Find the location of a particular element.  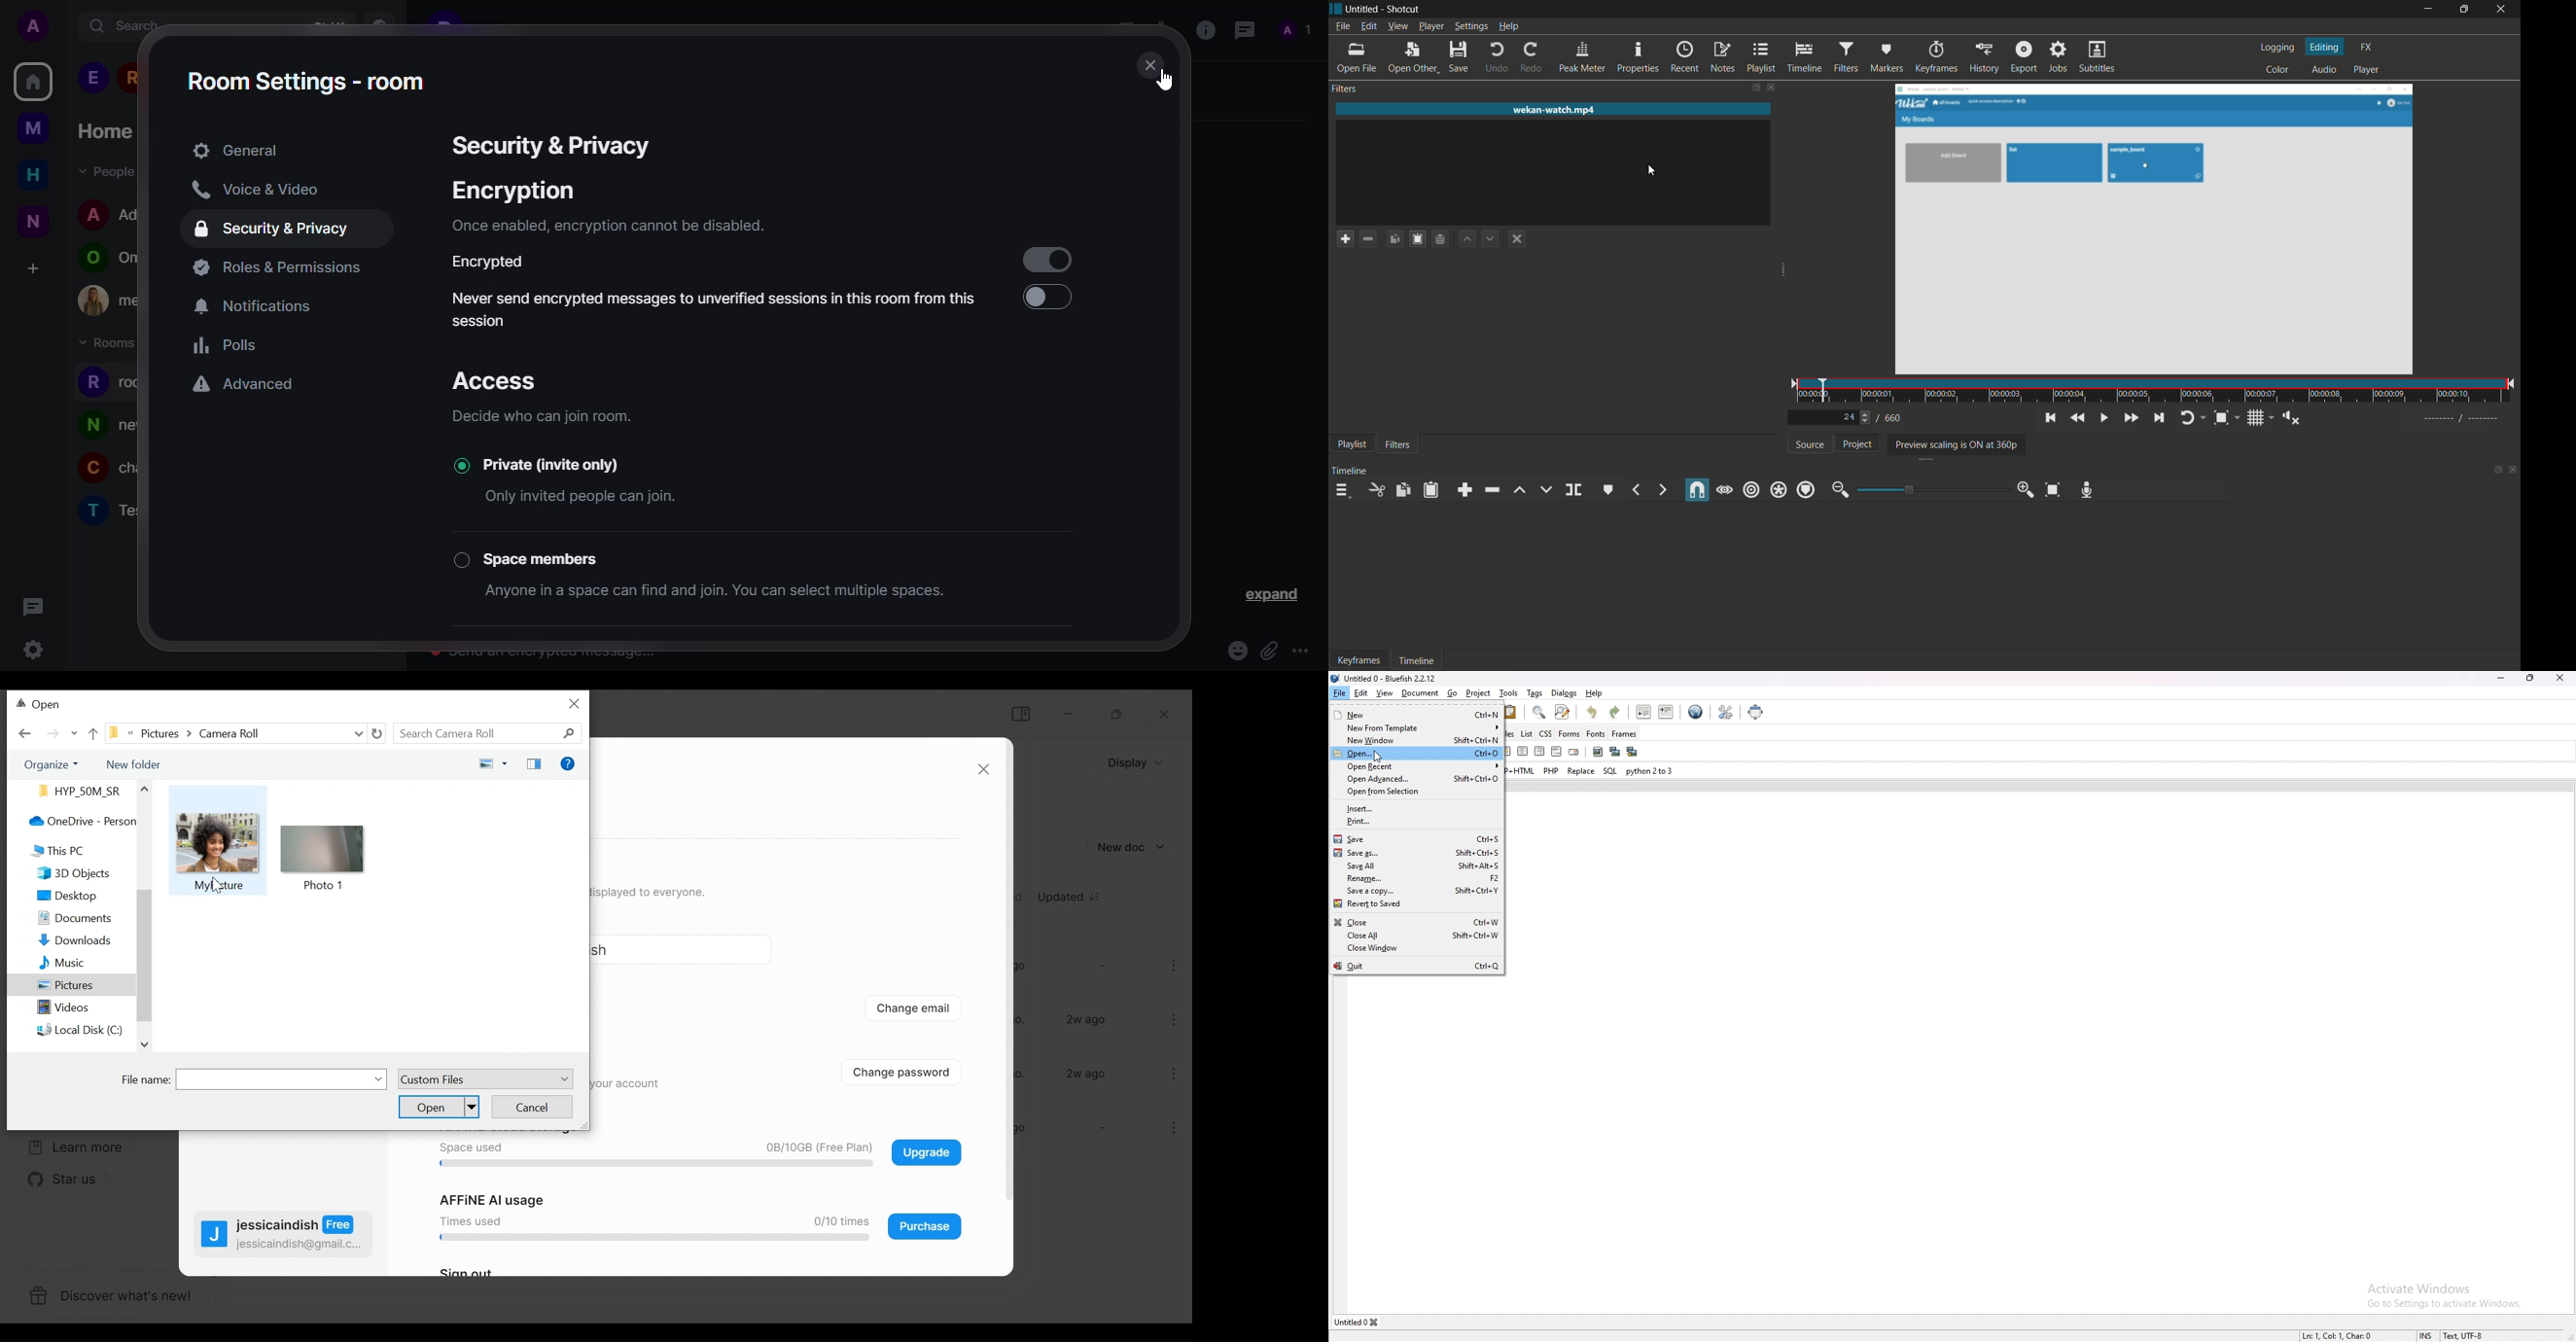

security is located at coordinates (547, 146).